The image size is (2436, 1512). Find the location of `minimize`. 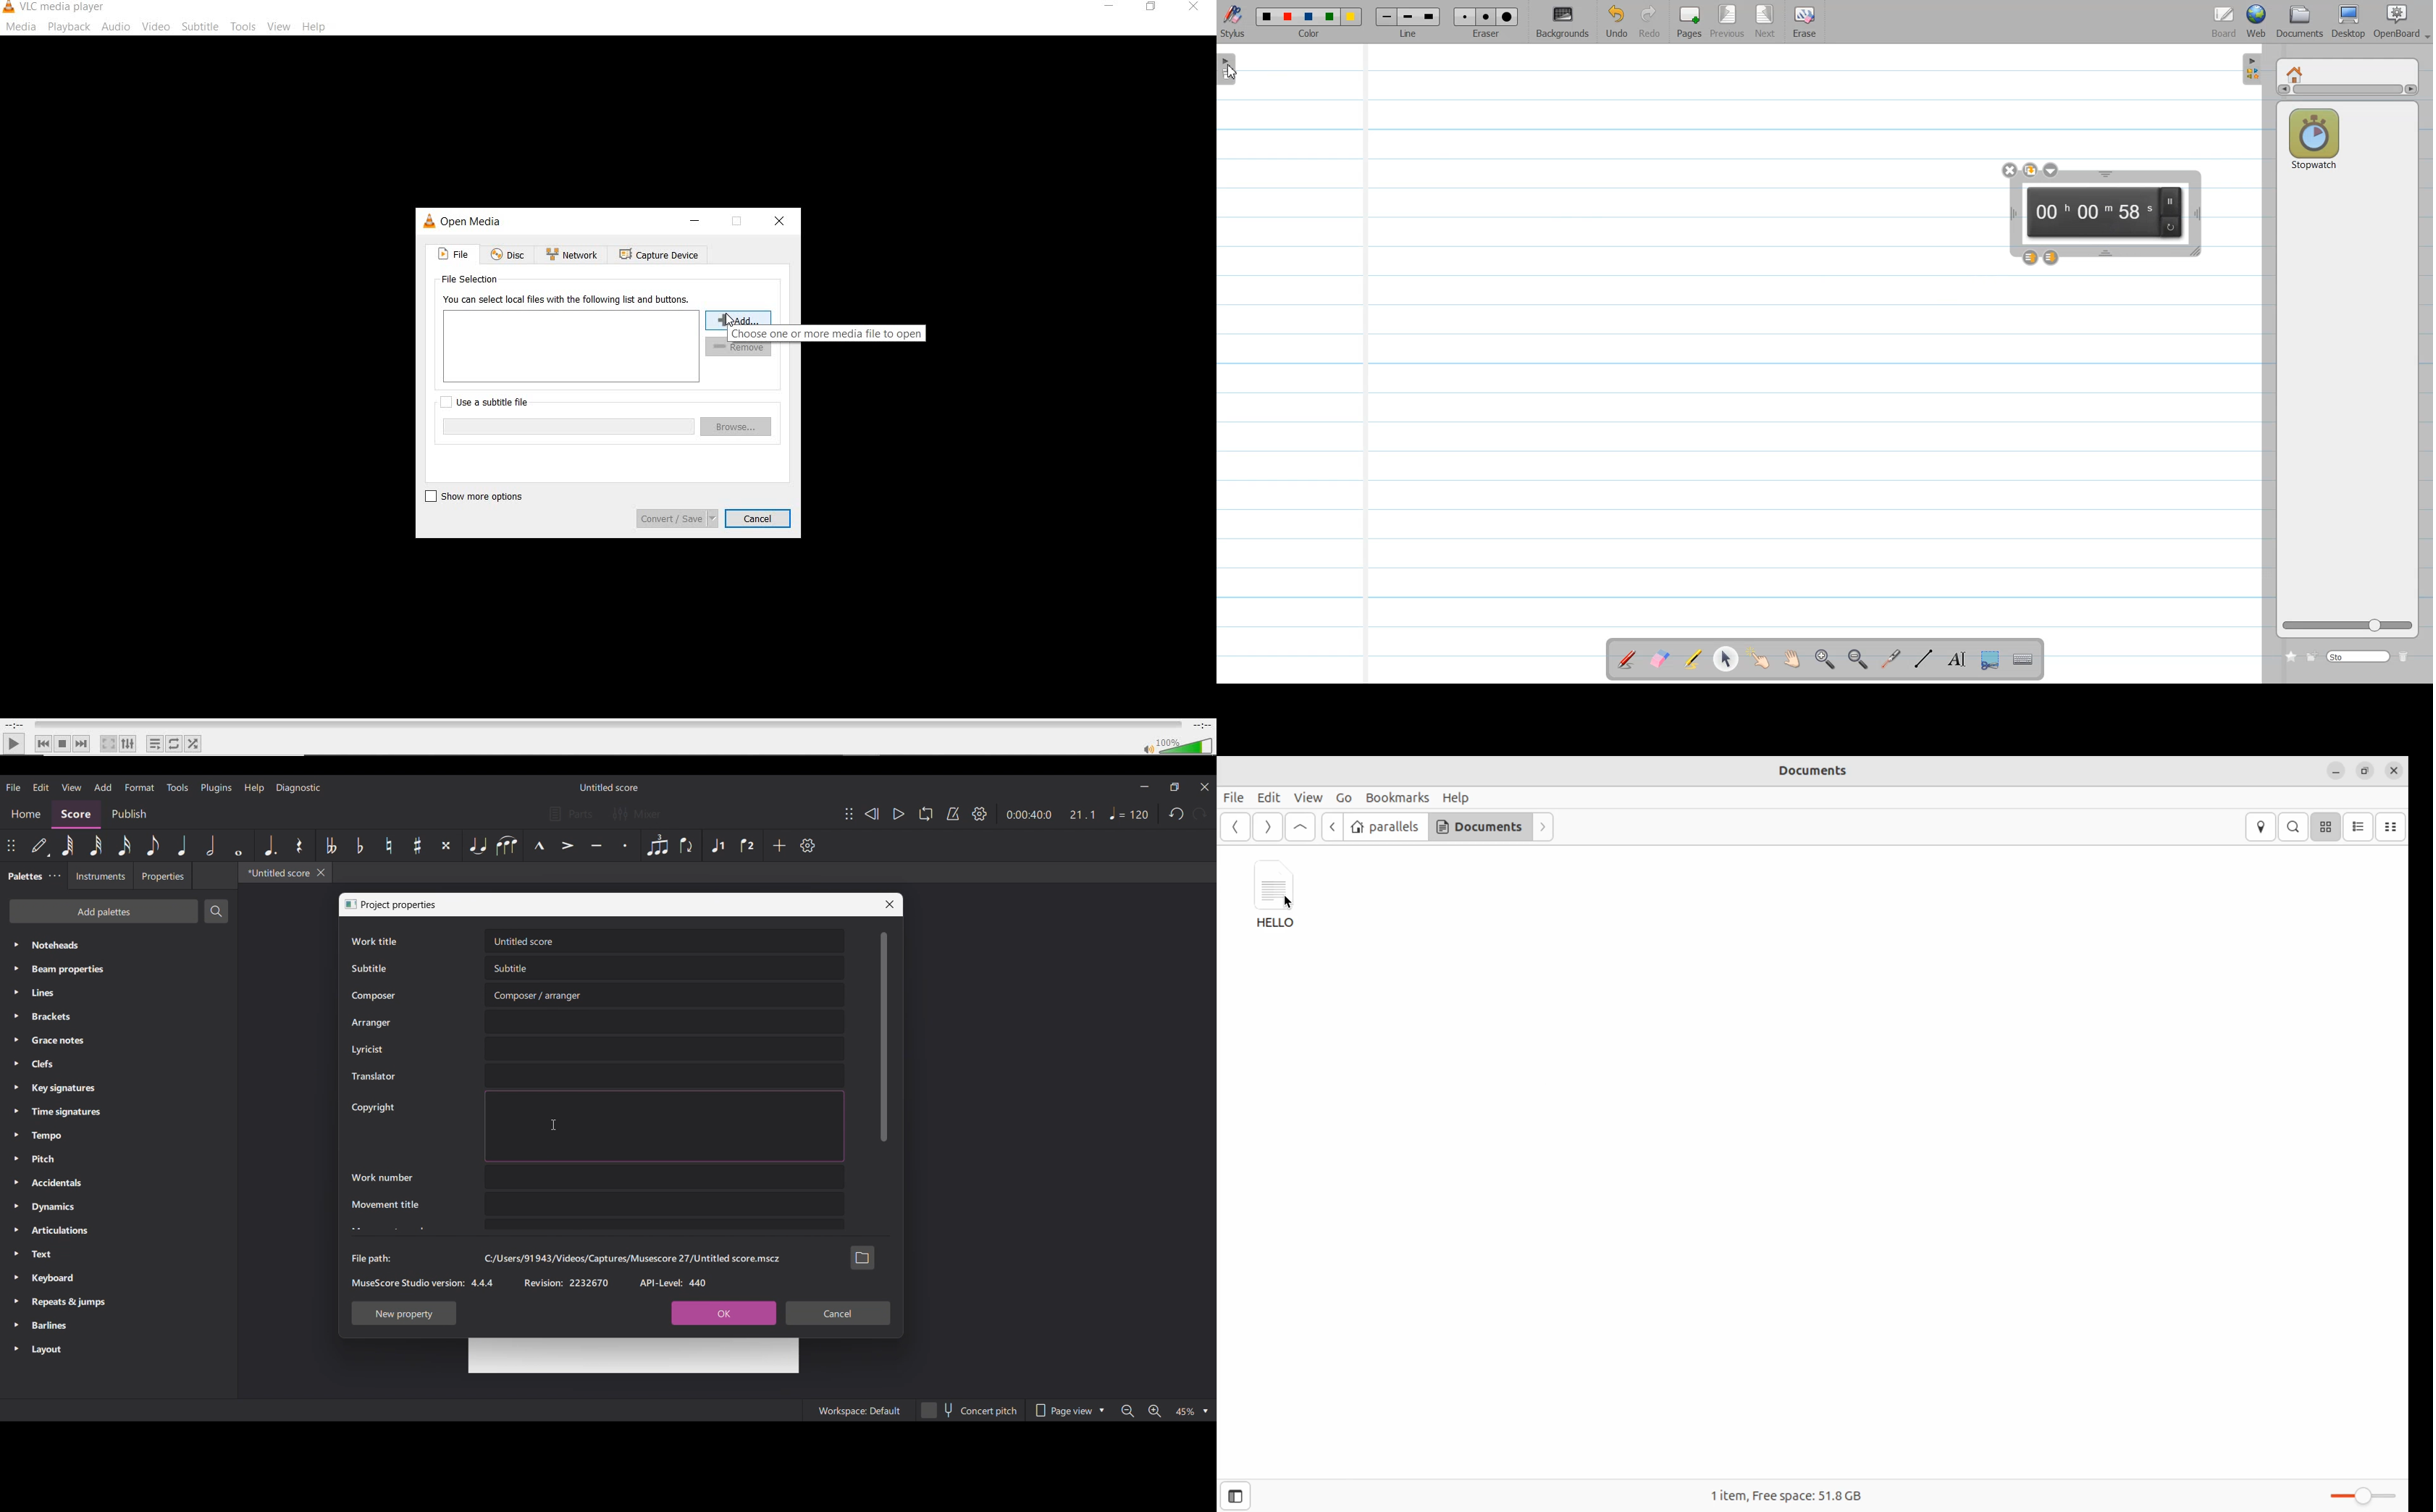

minimize is located at coordinates (695, 220).